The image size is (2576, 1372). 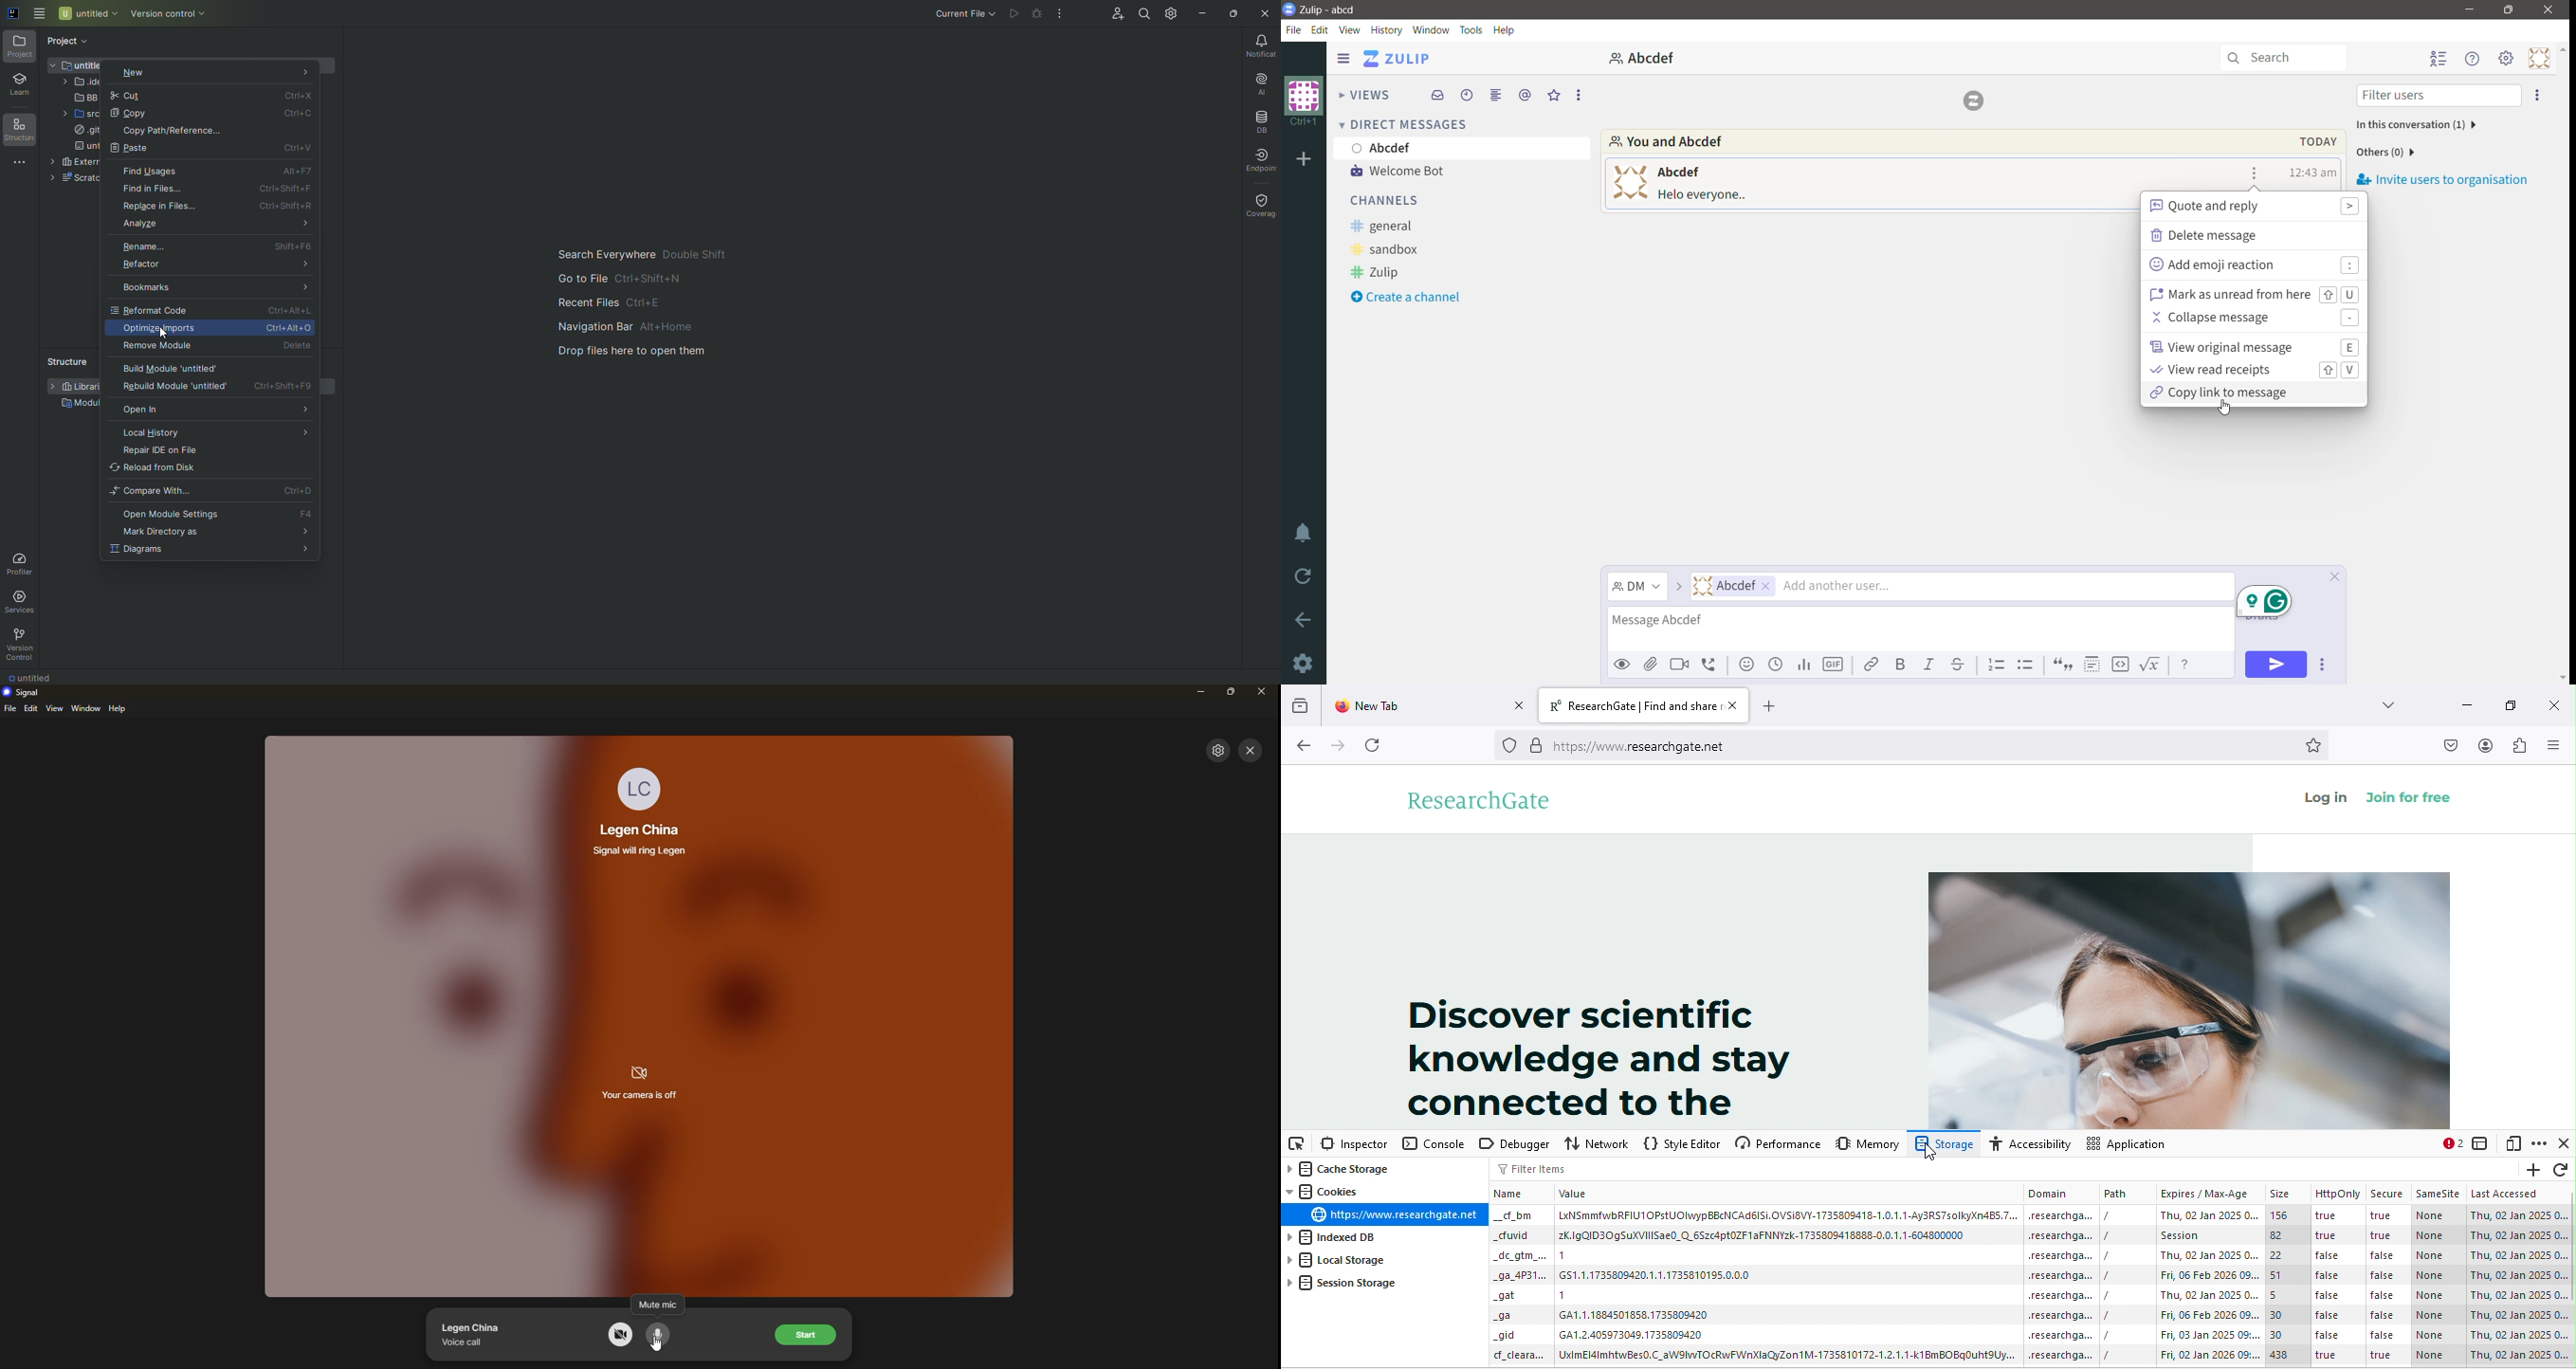 What do you see at coordinates (1943, 1146) in the screenshot?
I see `Viewed storage` at bounding box center [1943, 1146].